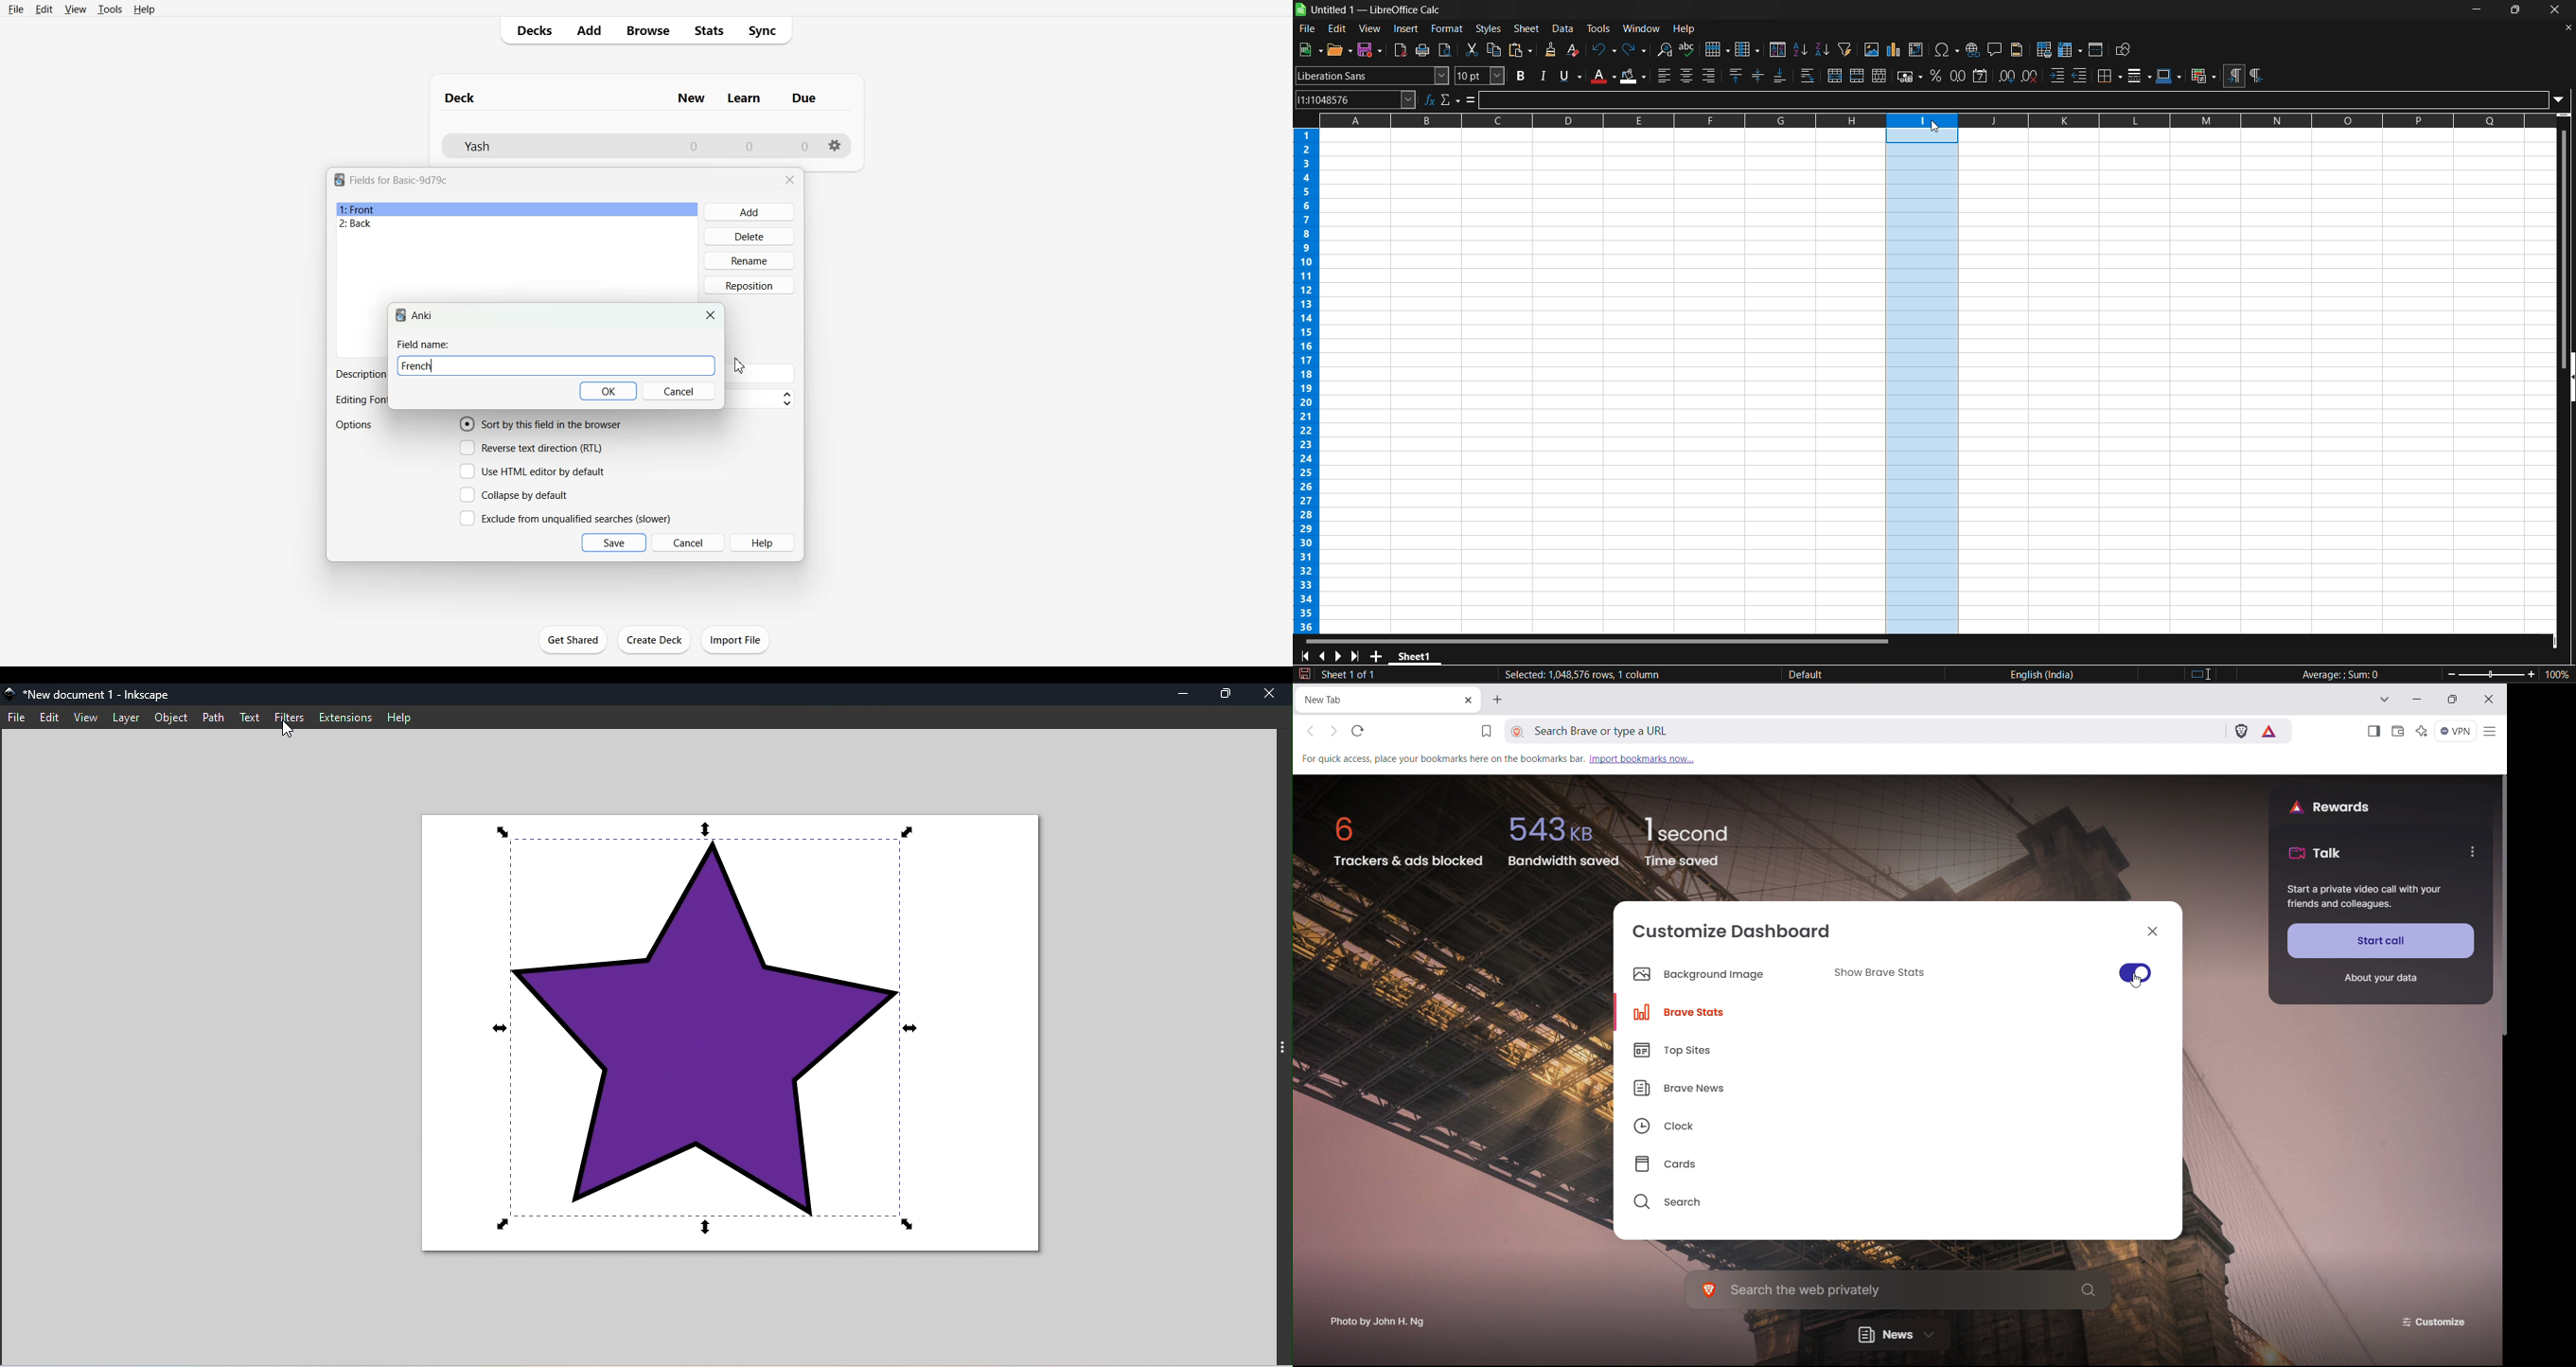  I want to click on Software logo, so click(401, 315).